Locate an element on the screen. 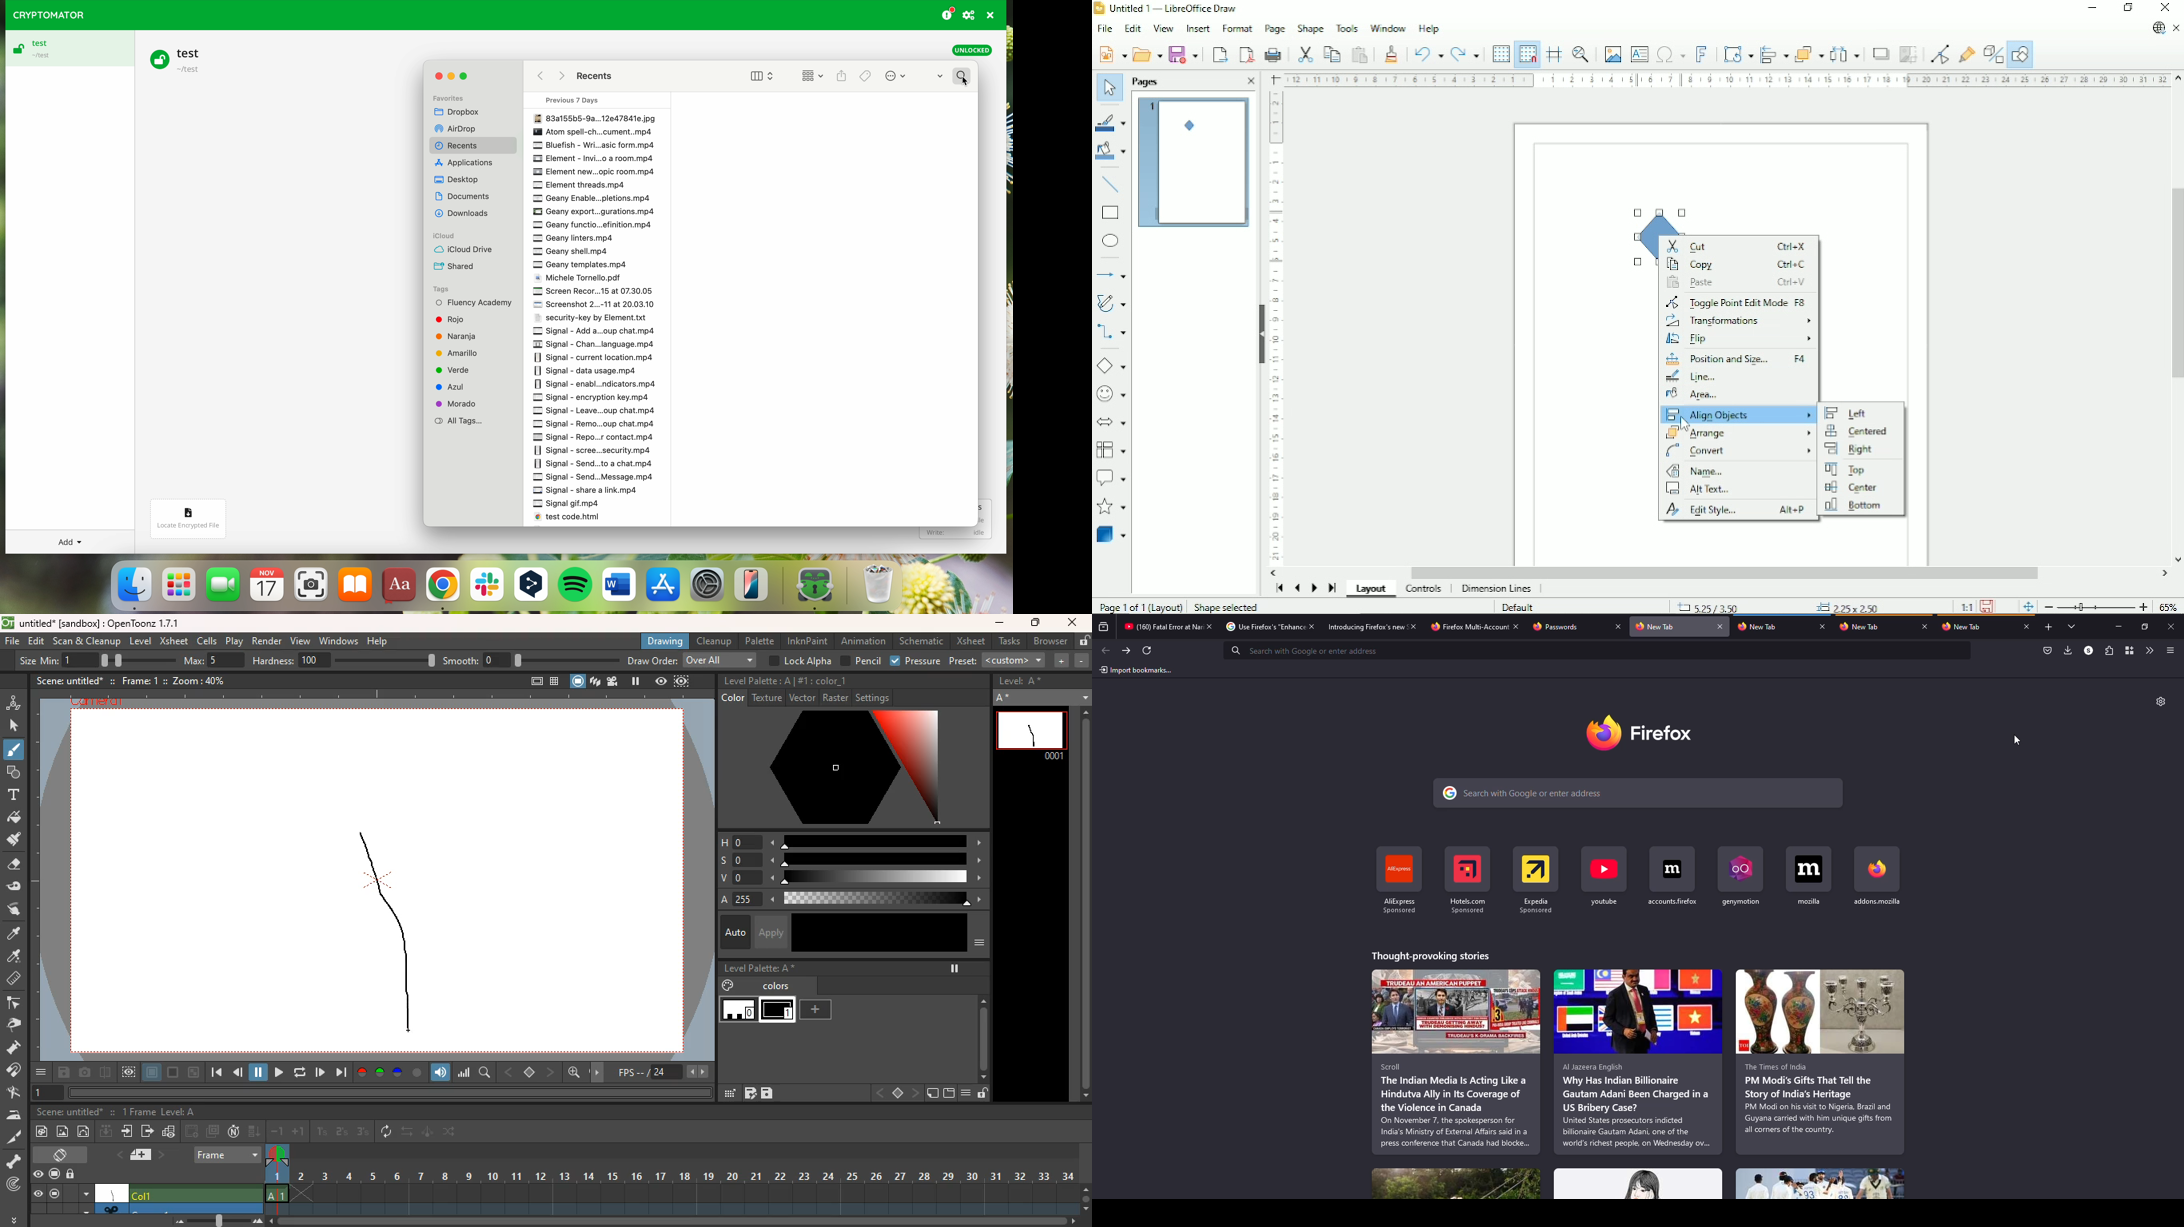 This screenshot has height=1232, width=2184. Cursor position is located at coordinates (1780, 606).